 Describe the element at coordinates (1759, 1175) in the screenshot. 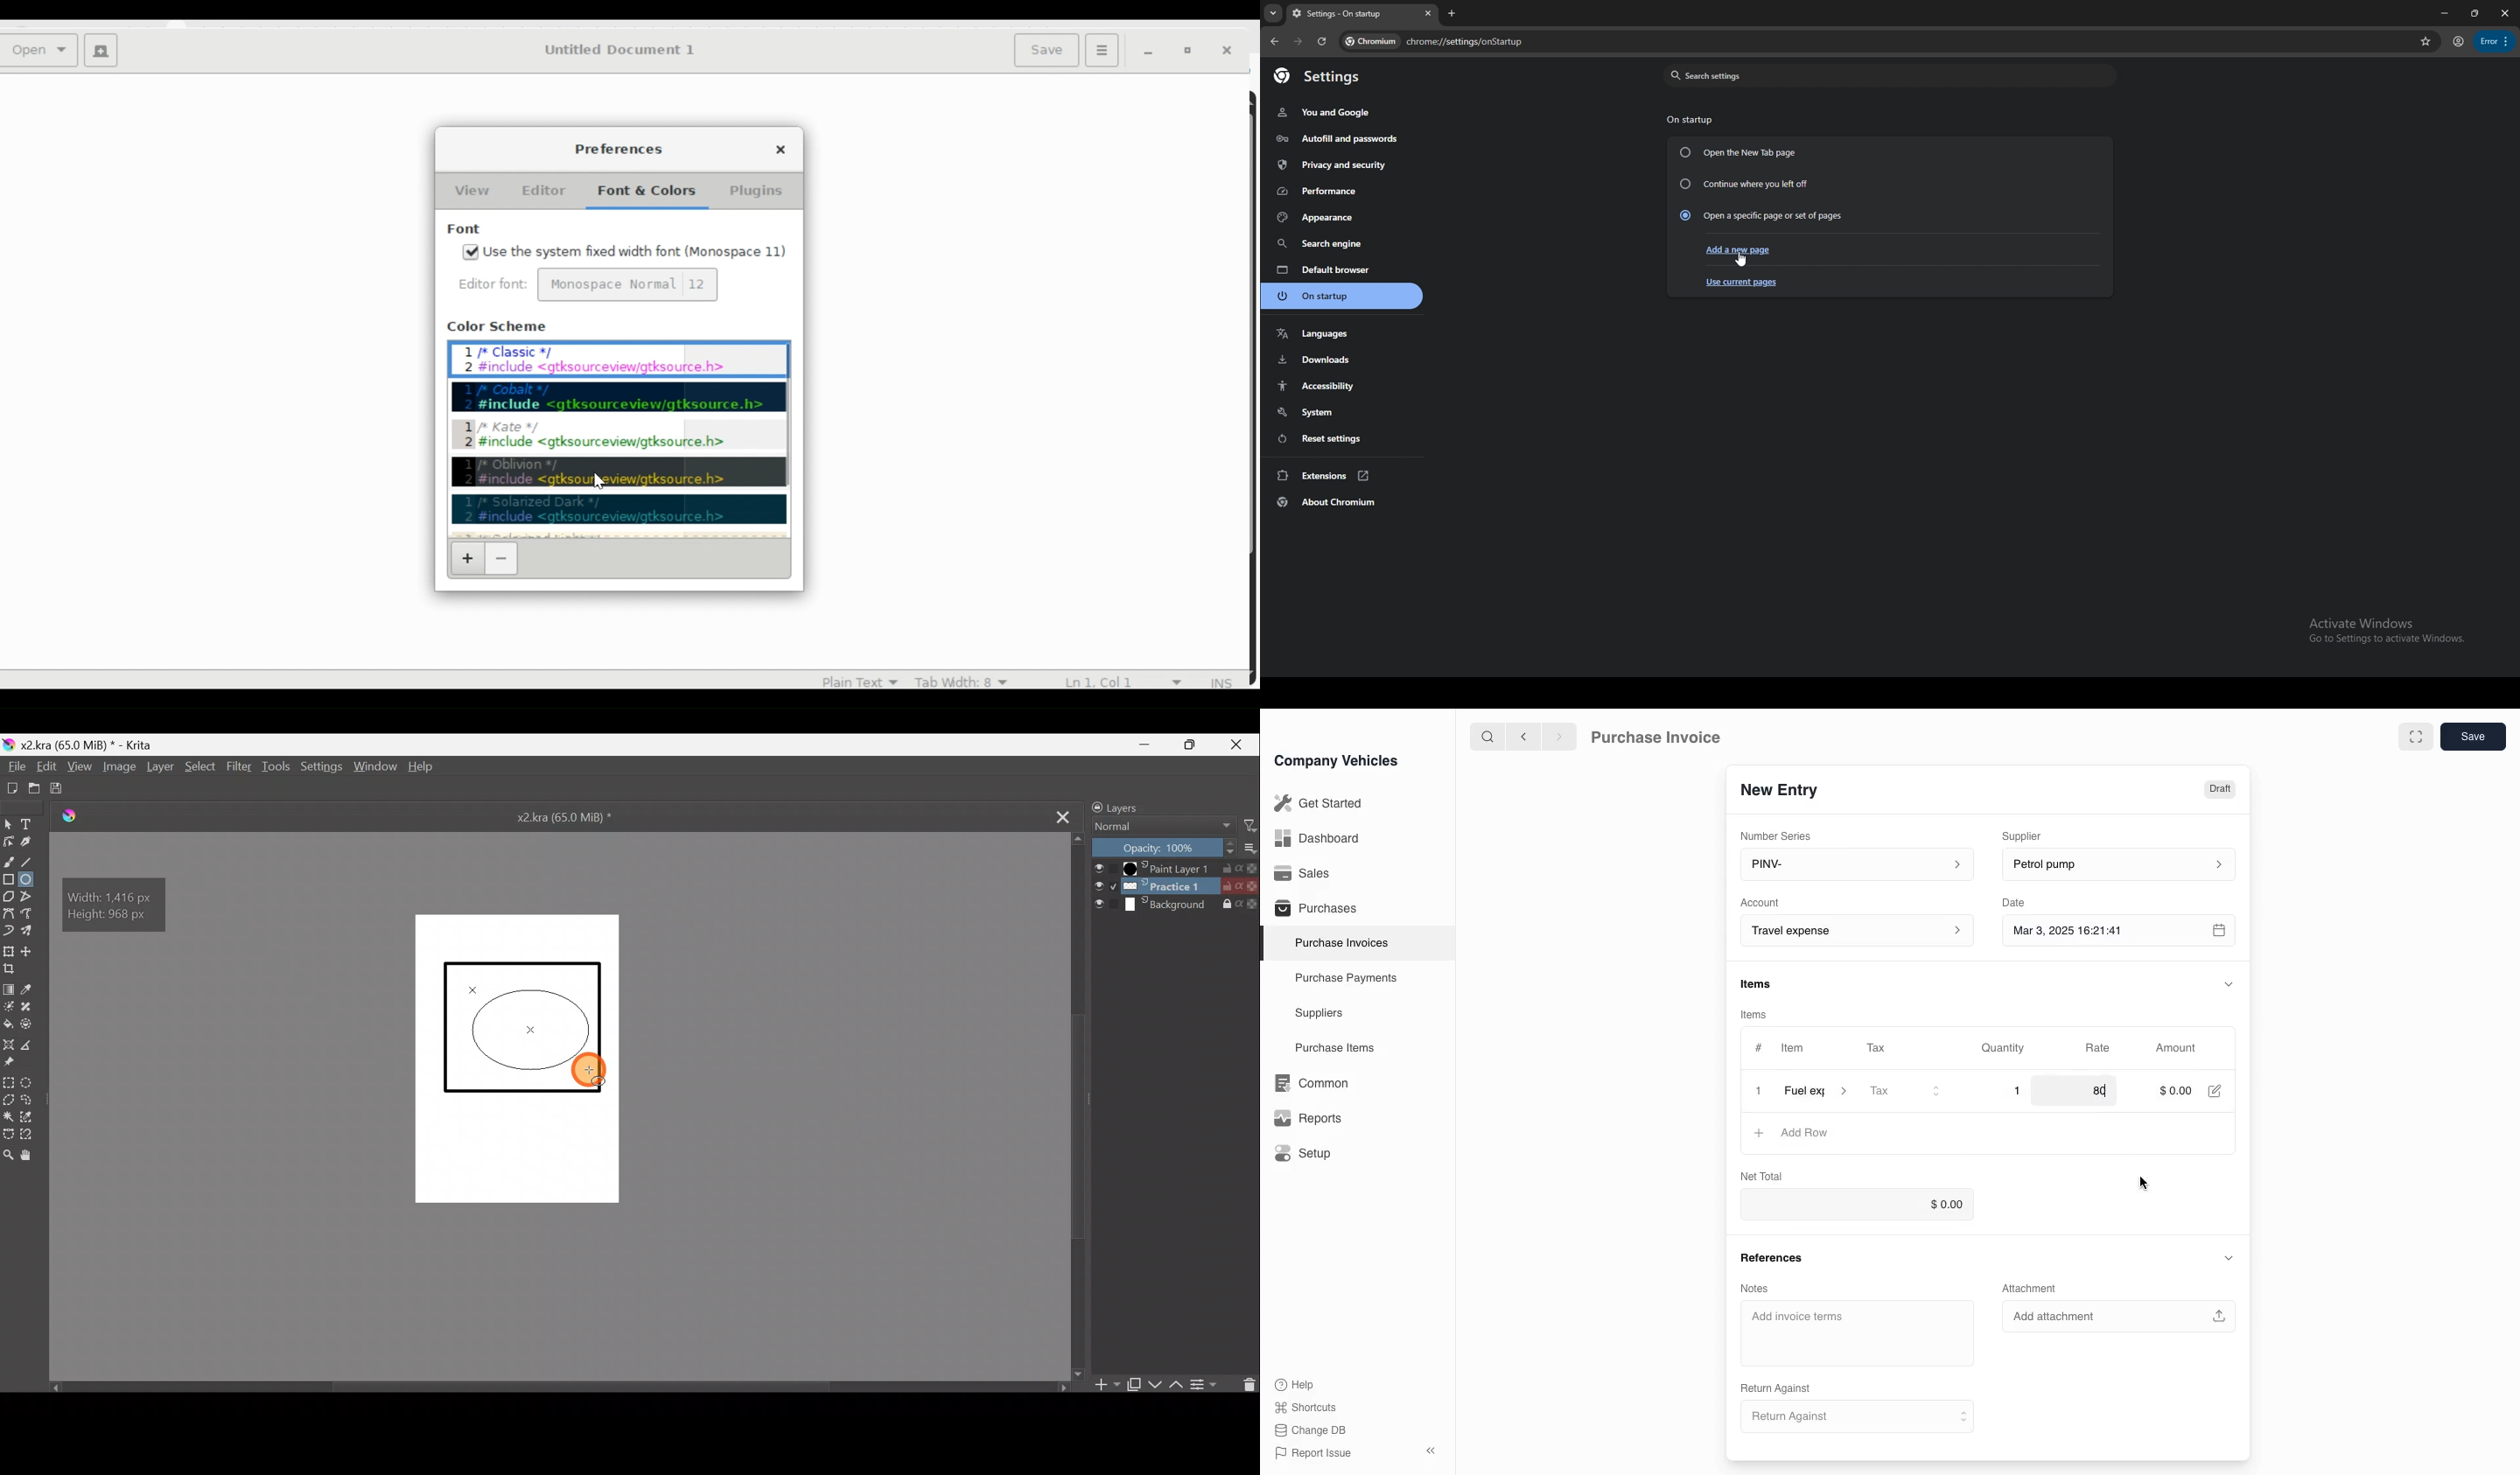

I see `Net Total` at that location.